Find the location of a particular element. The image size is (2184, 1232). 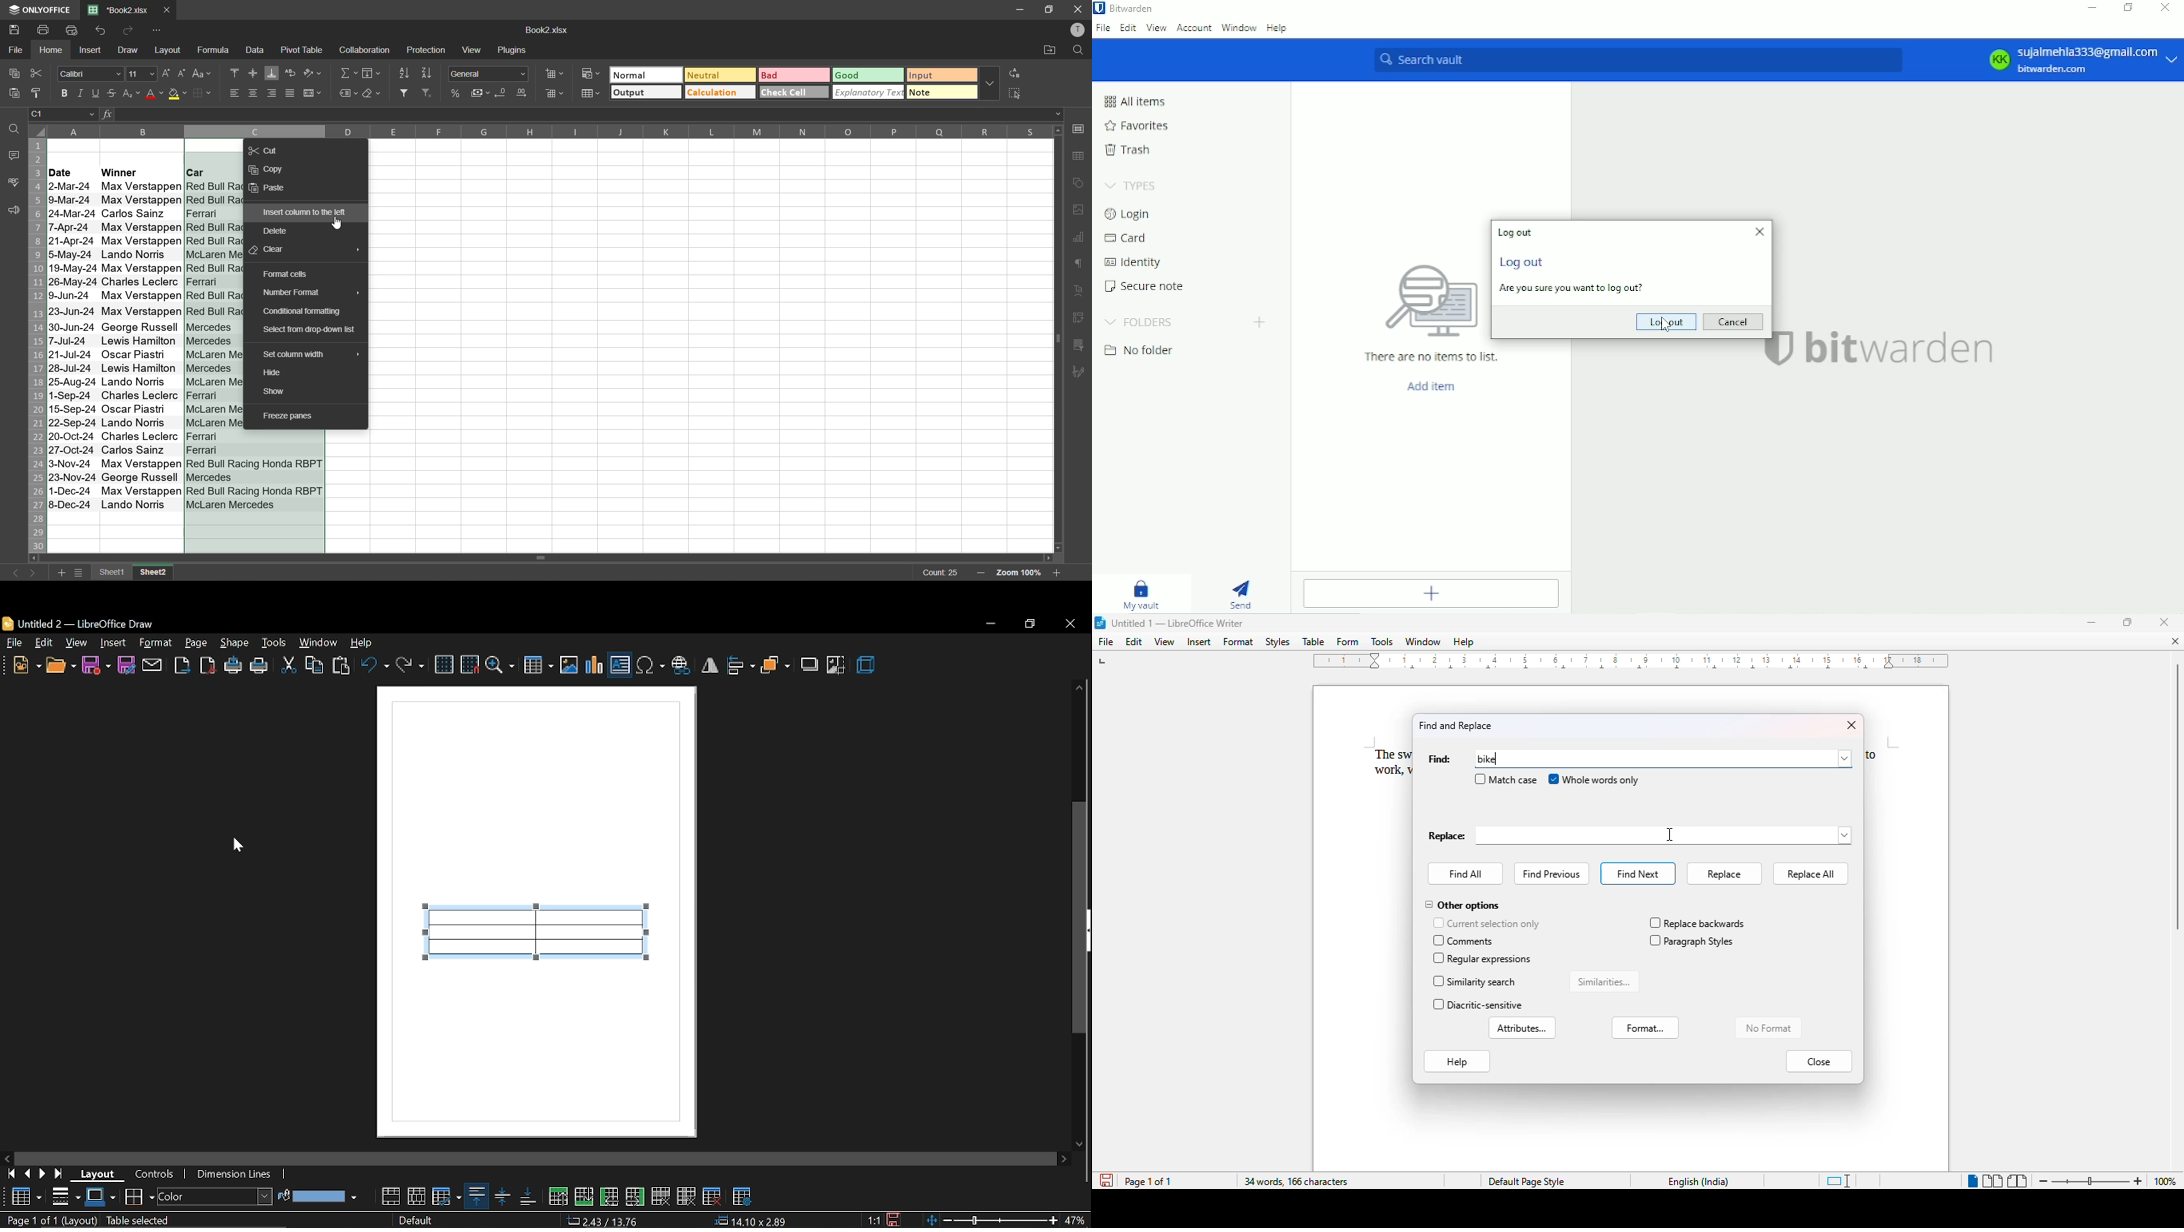

format as table is located at coordinates (590, 95).